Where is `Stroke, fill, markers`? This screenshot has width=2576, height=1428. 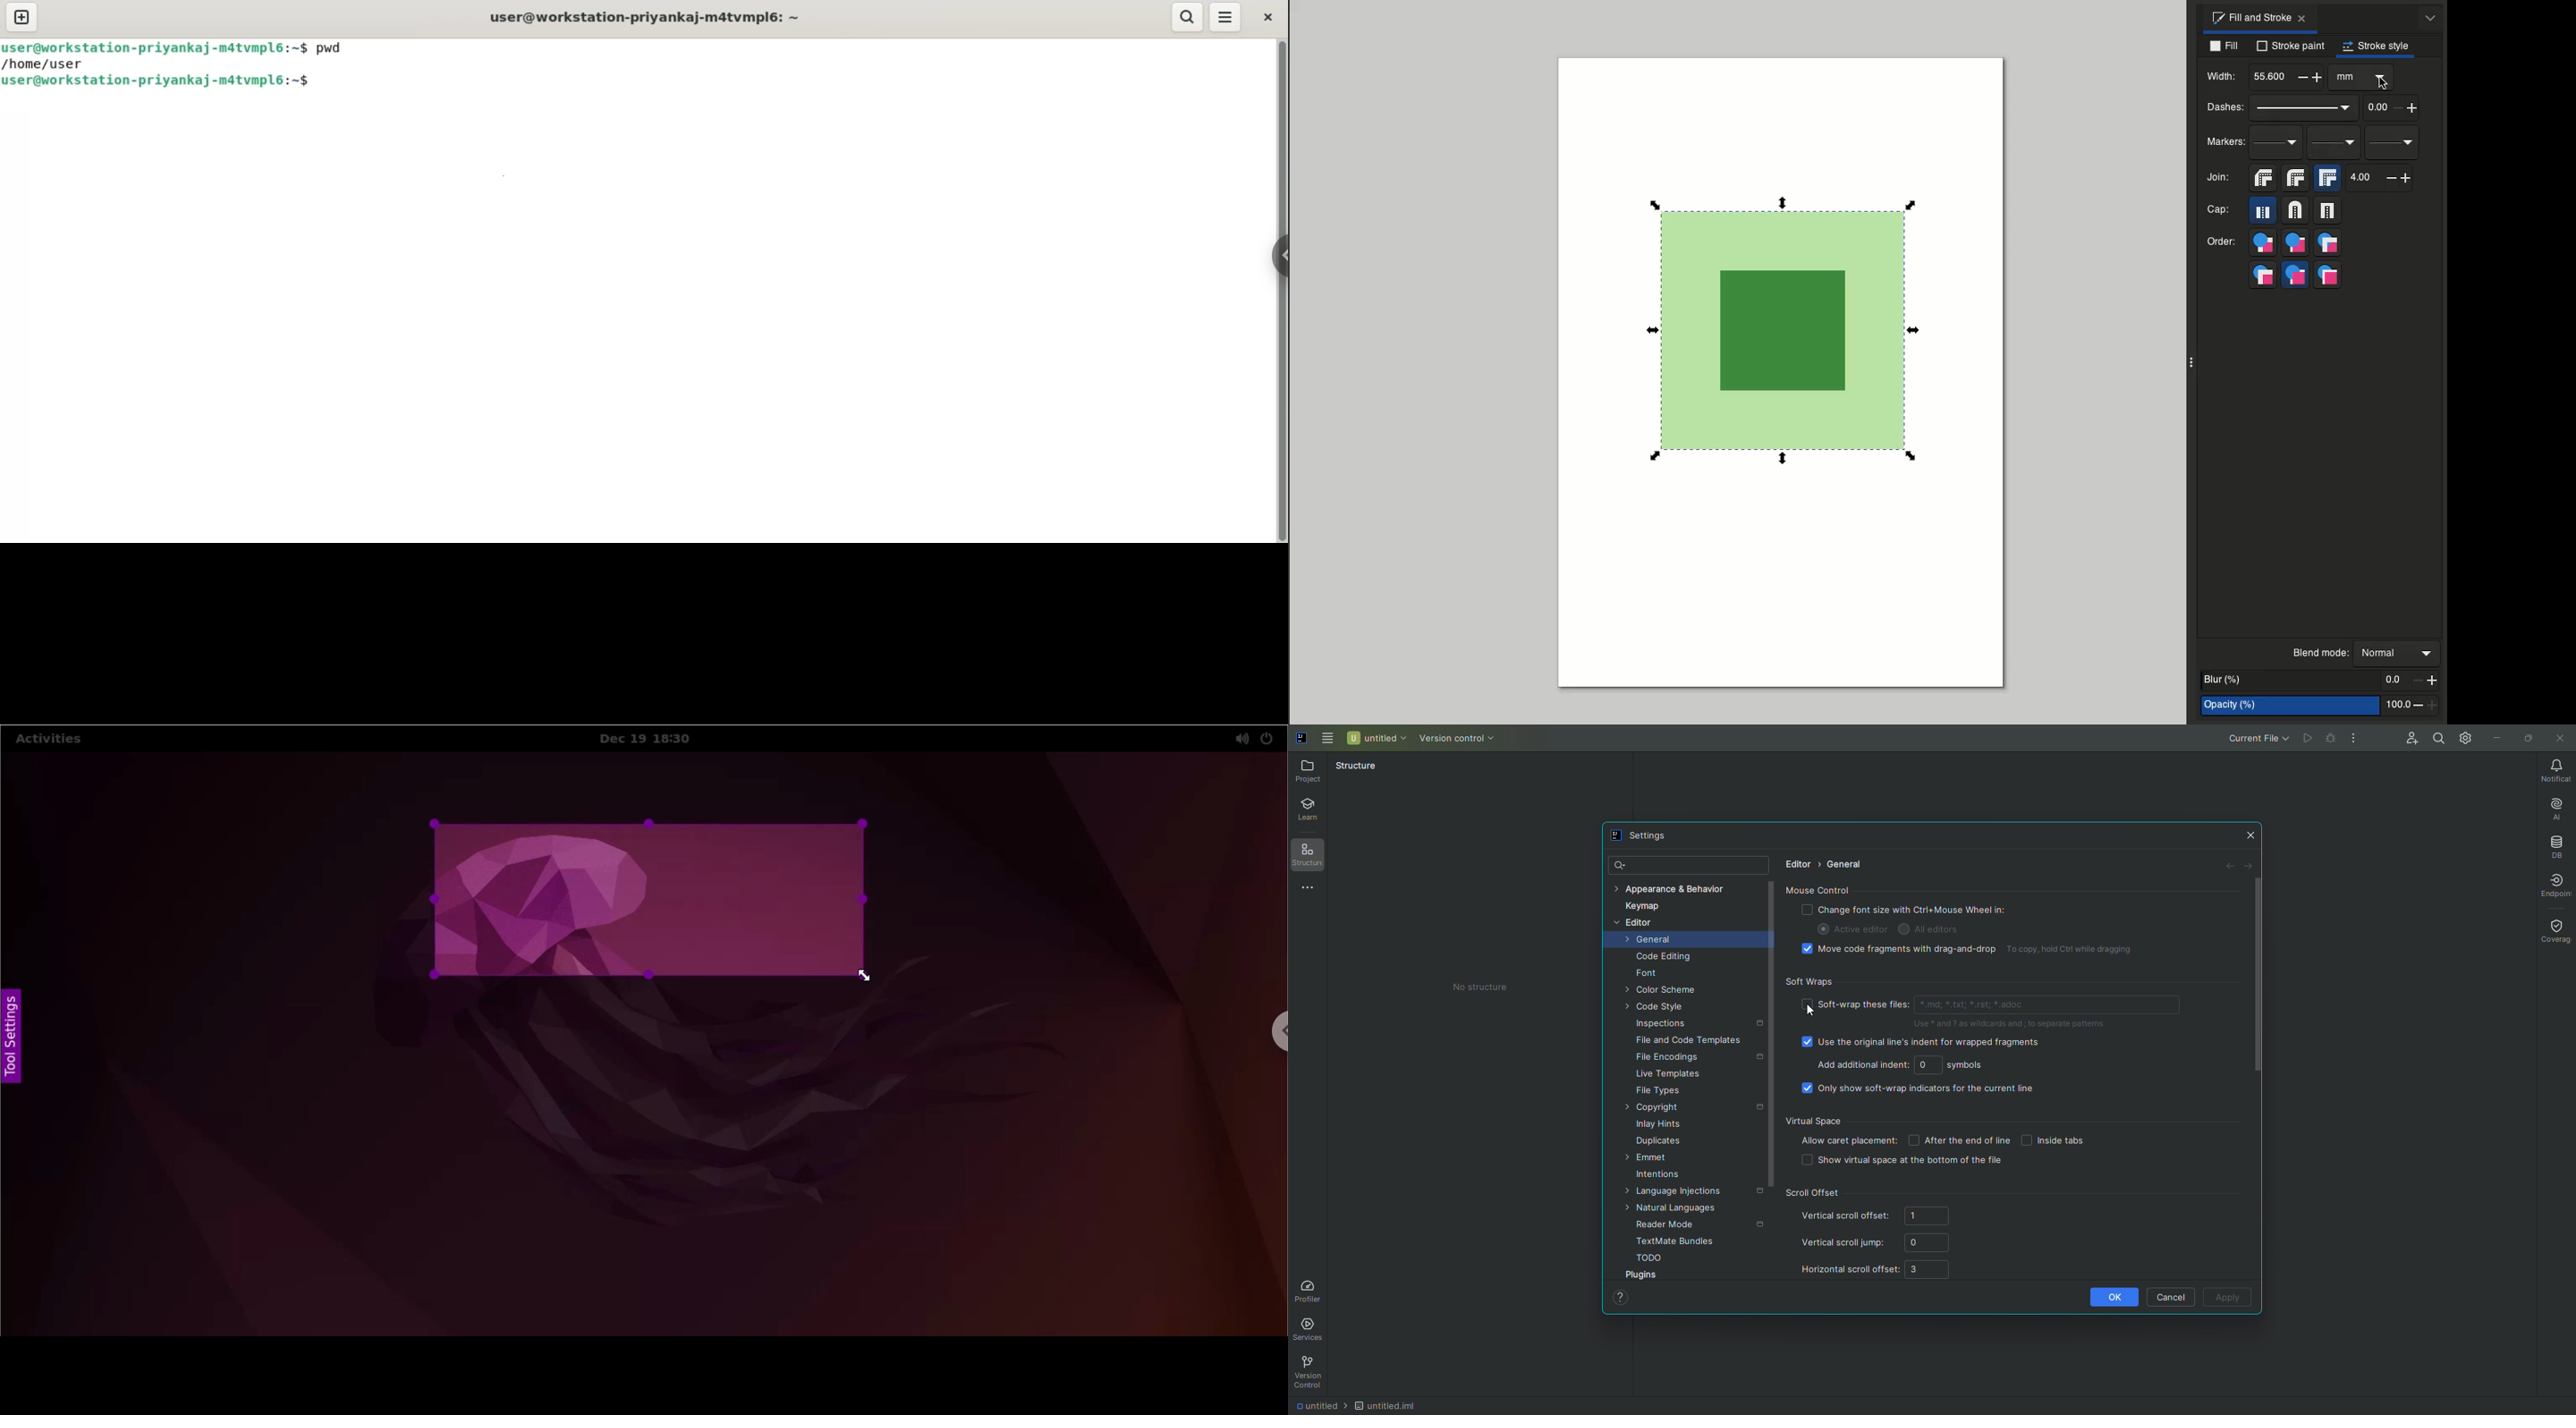 Stroke, fill, markers is located at coordinates (2296, 245).